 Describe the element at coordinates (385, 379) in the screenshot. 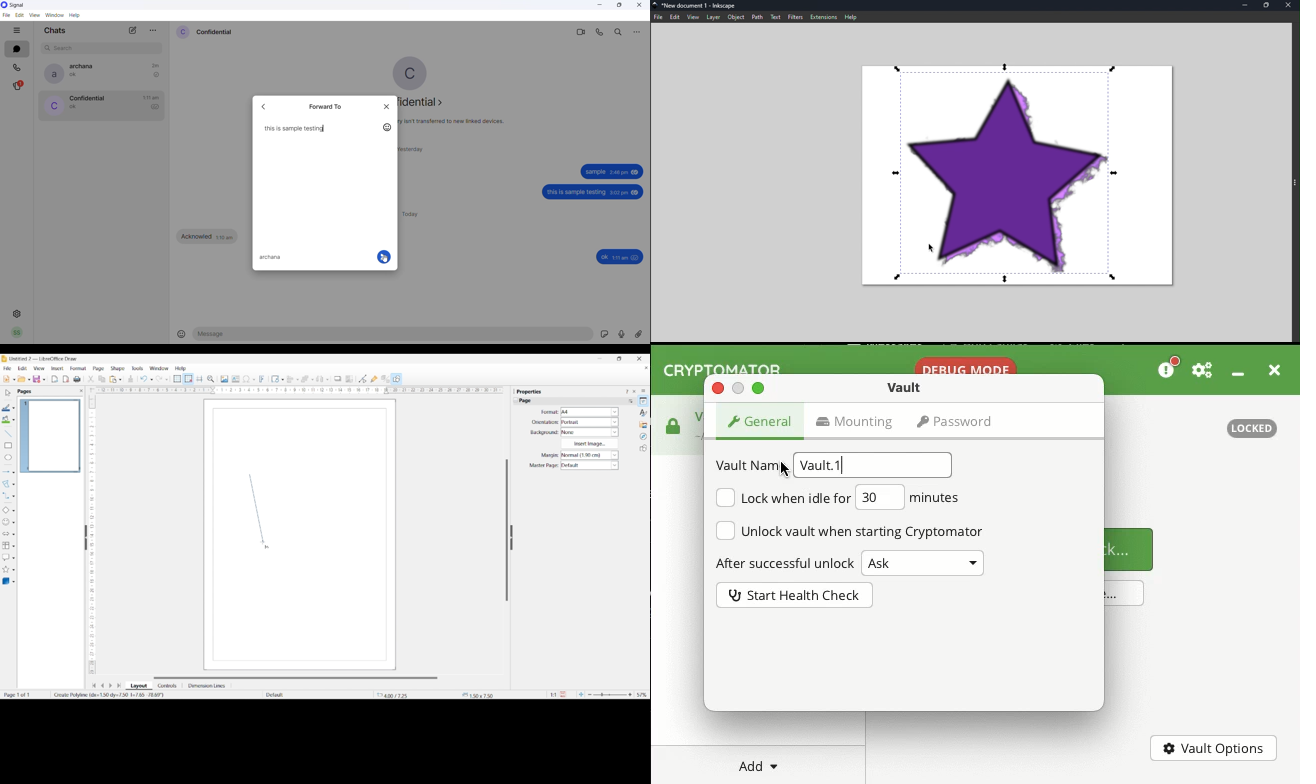

I see `Toggle extrusion` at that location.